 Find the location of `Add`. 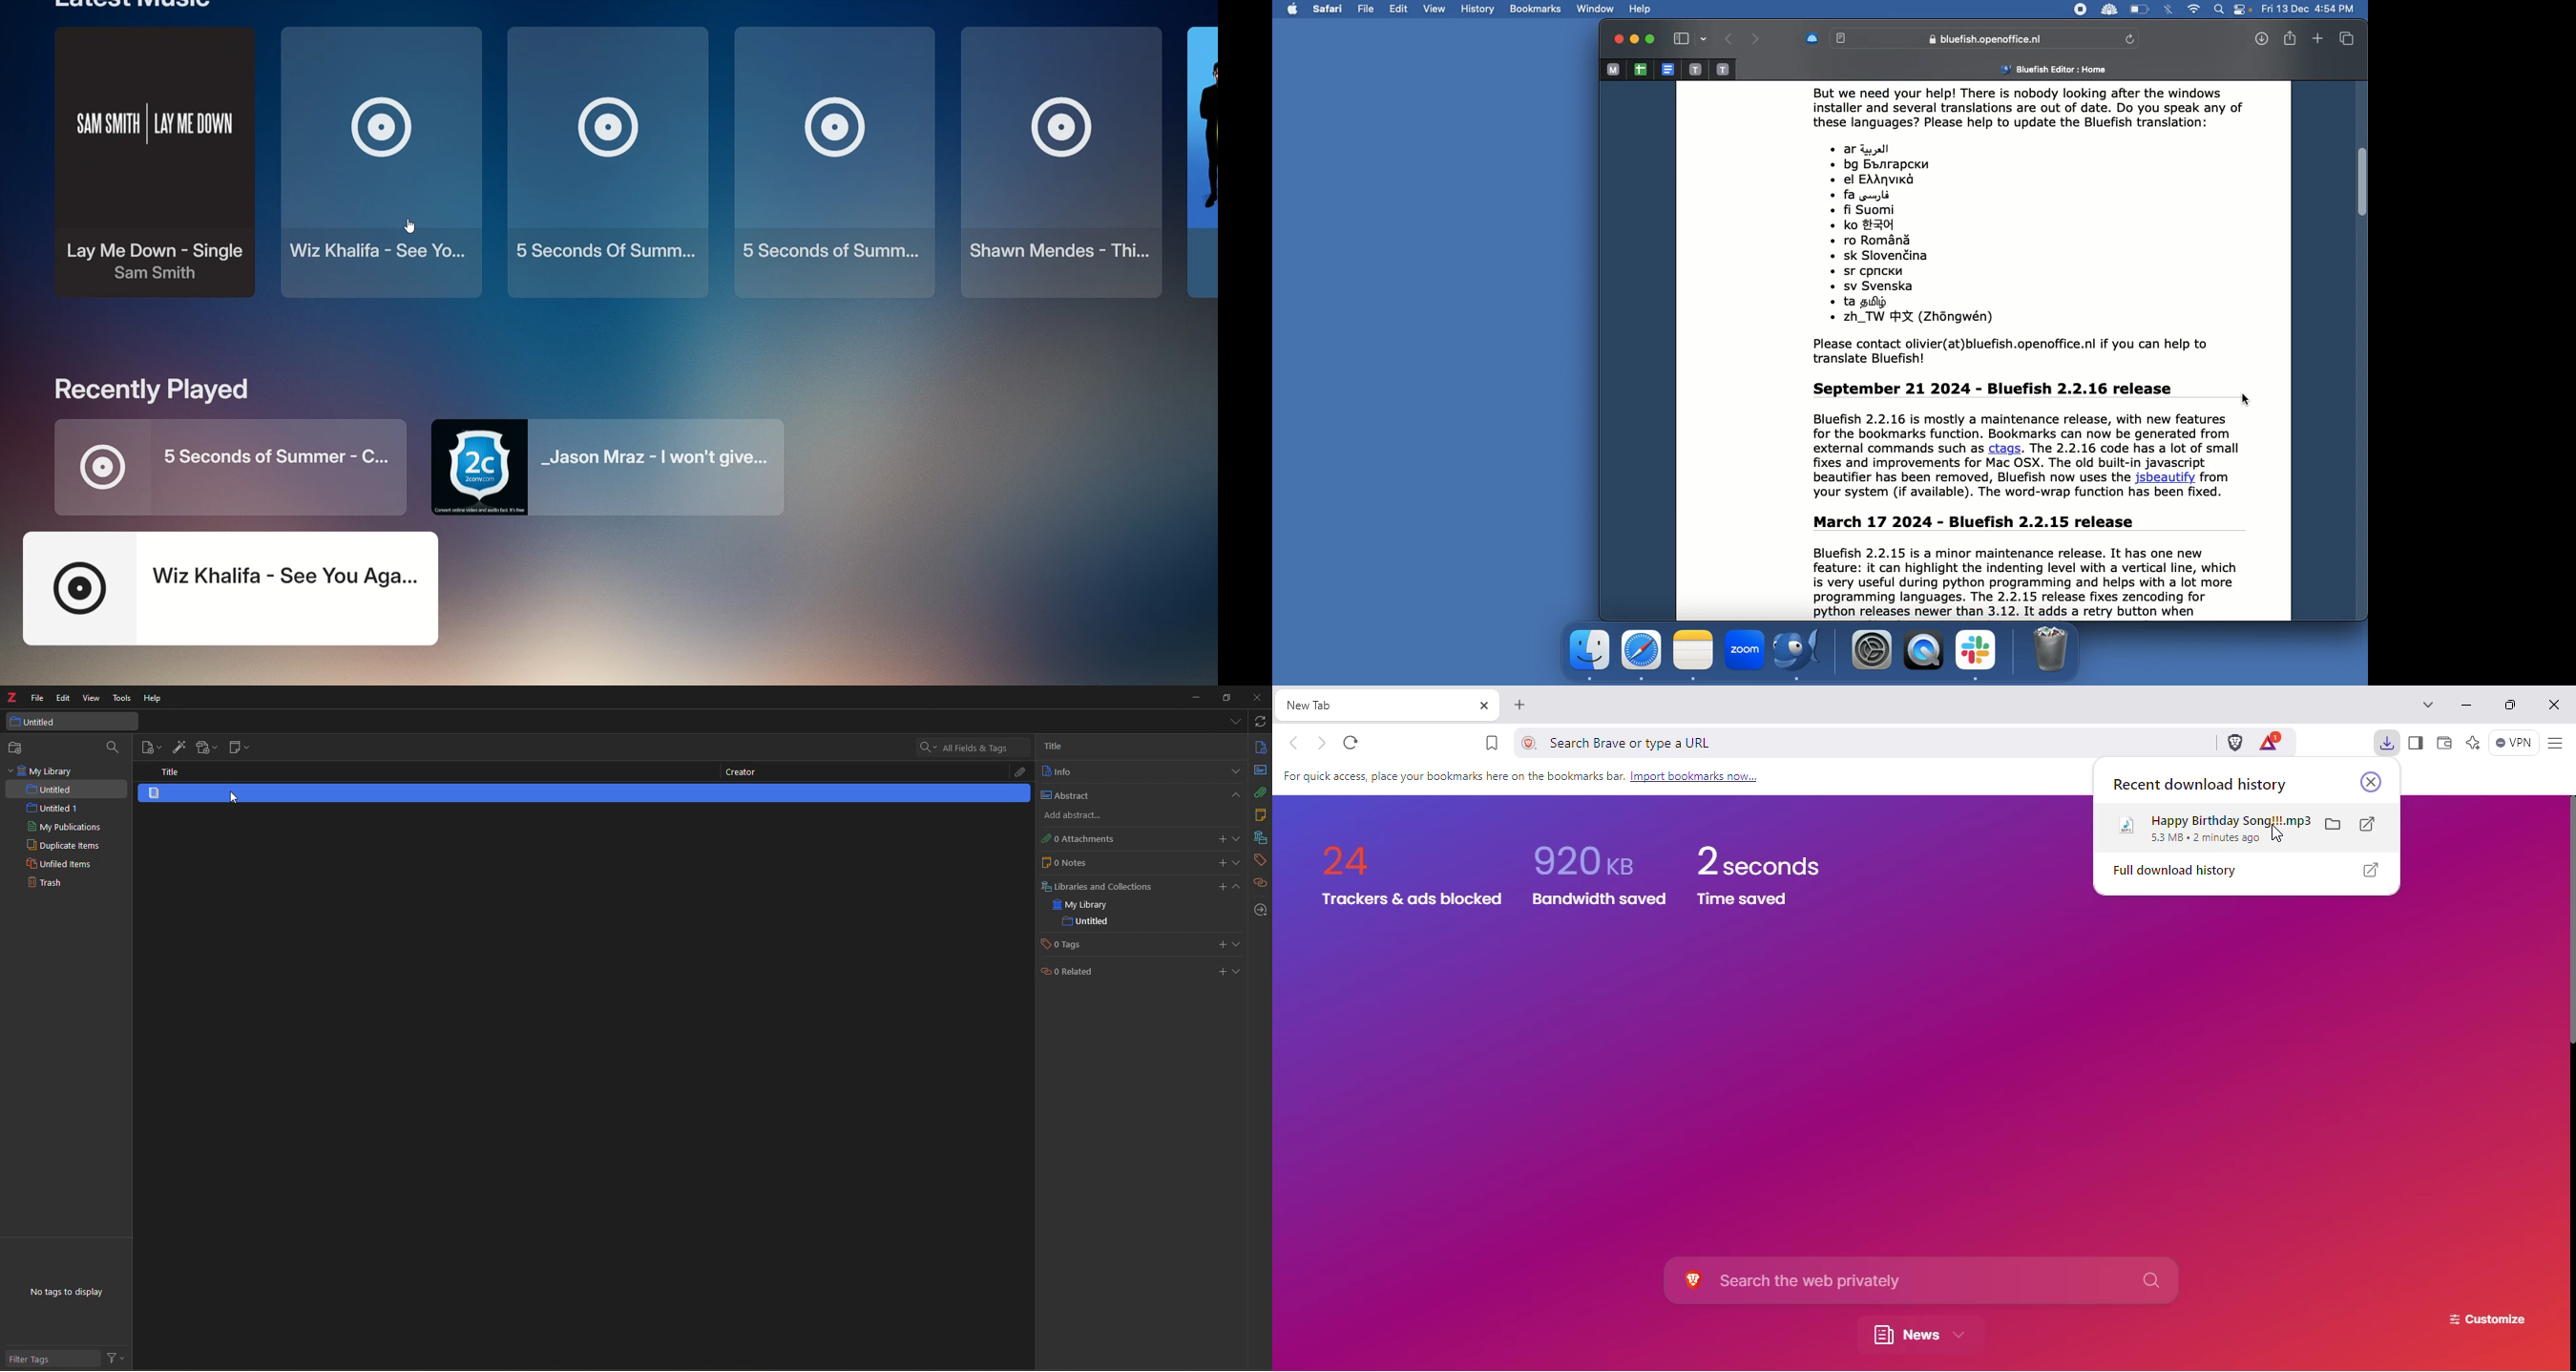

Add is located at coordinates (2319, 40).